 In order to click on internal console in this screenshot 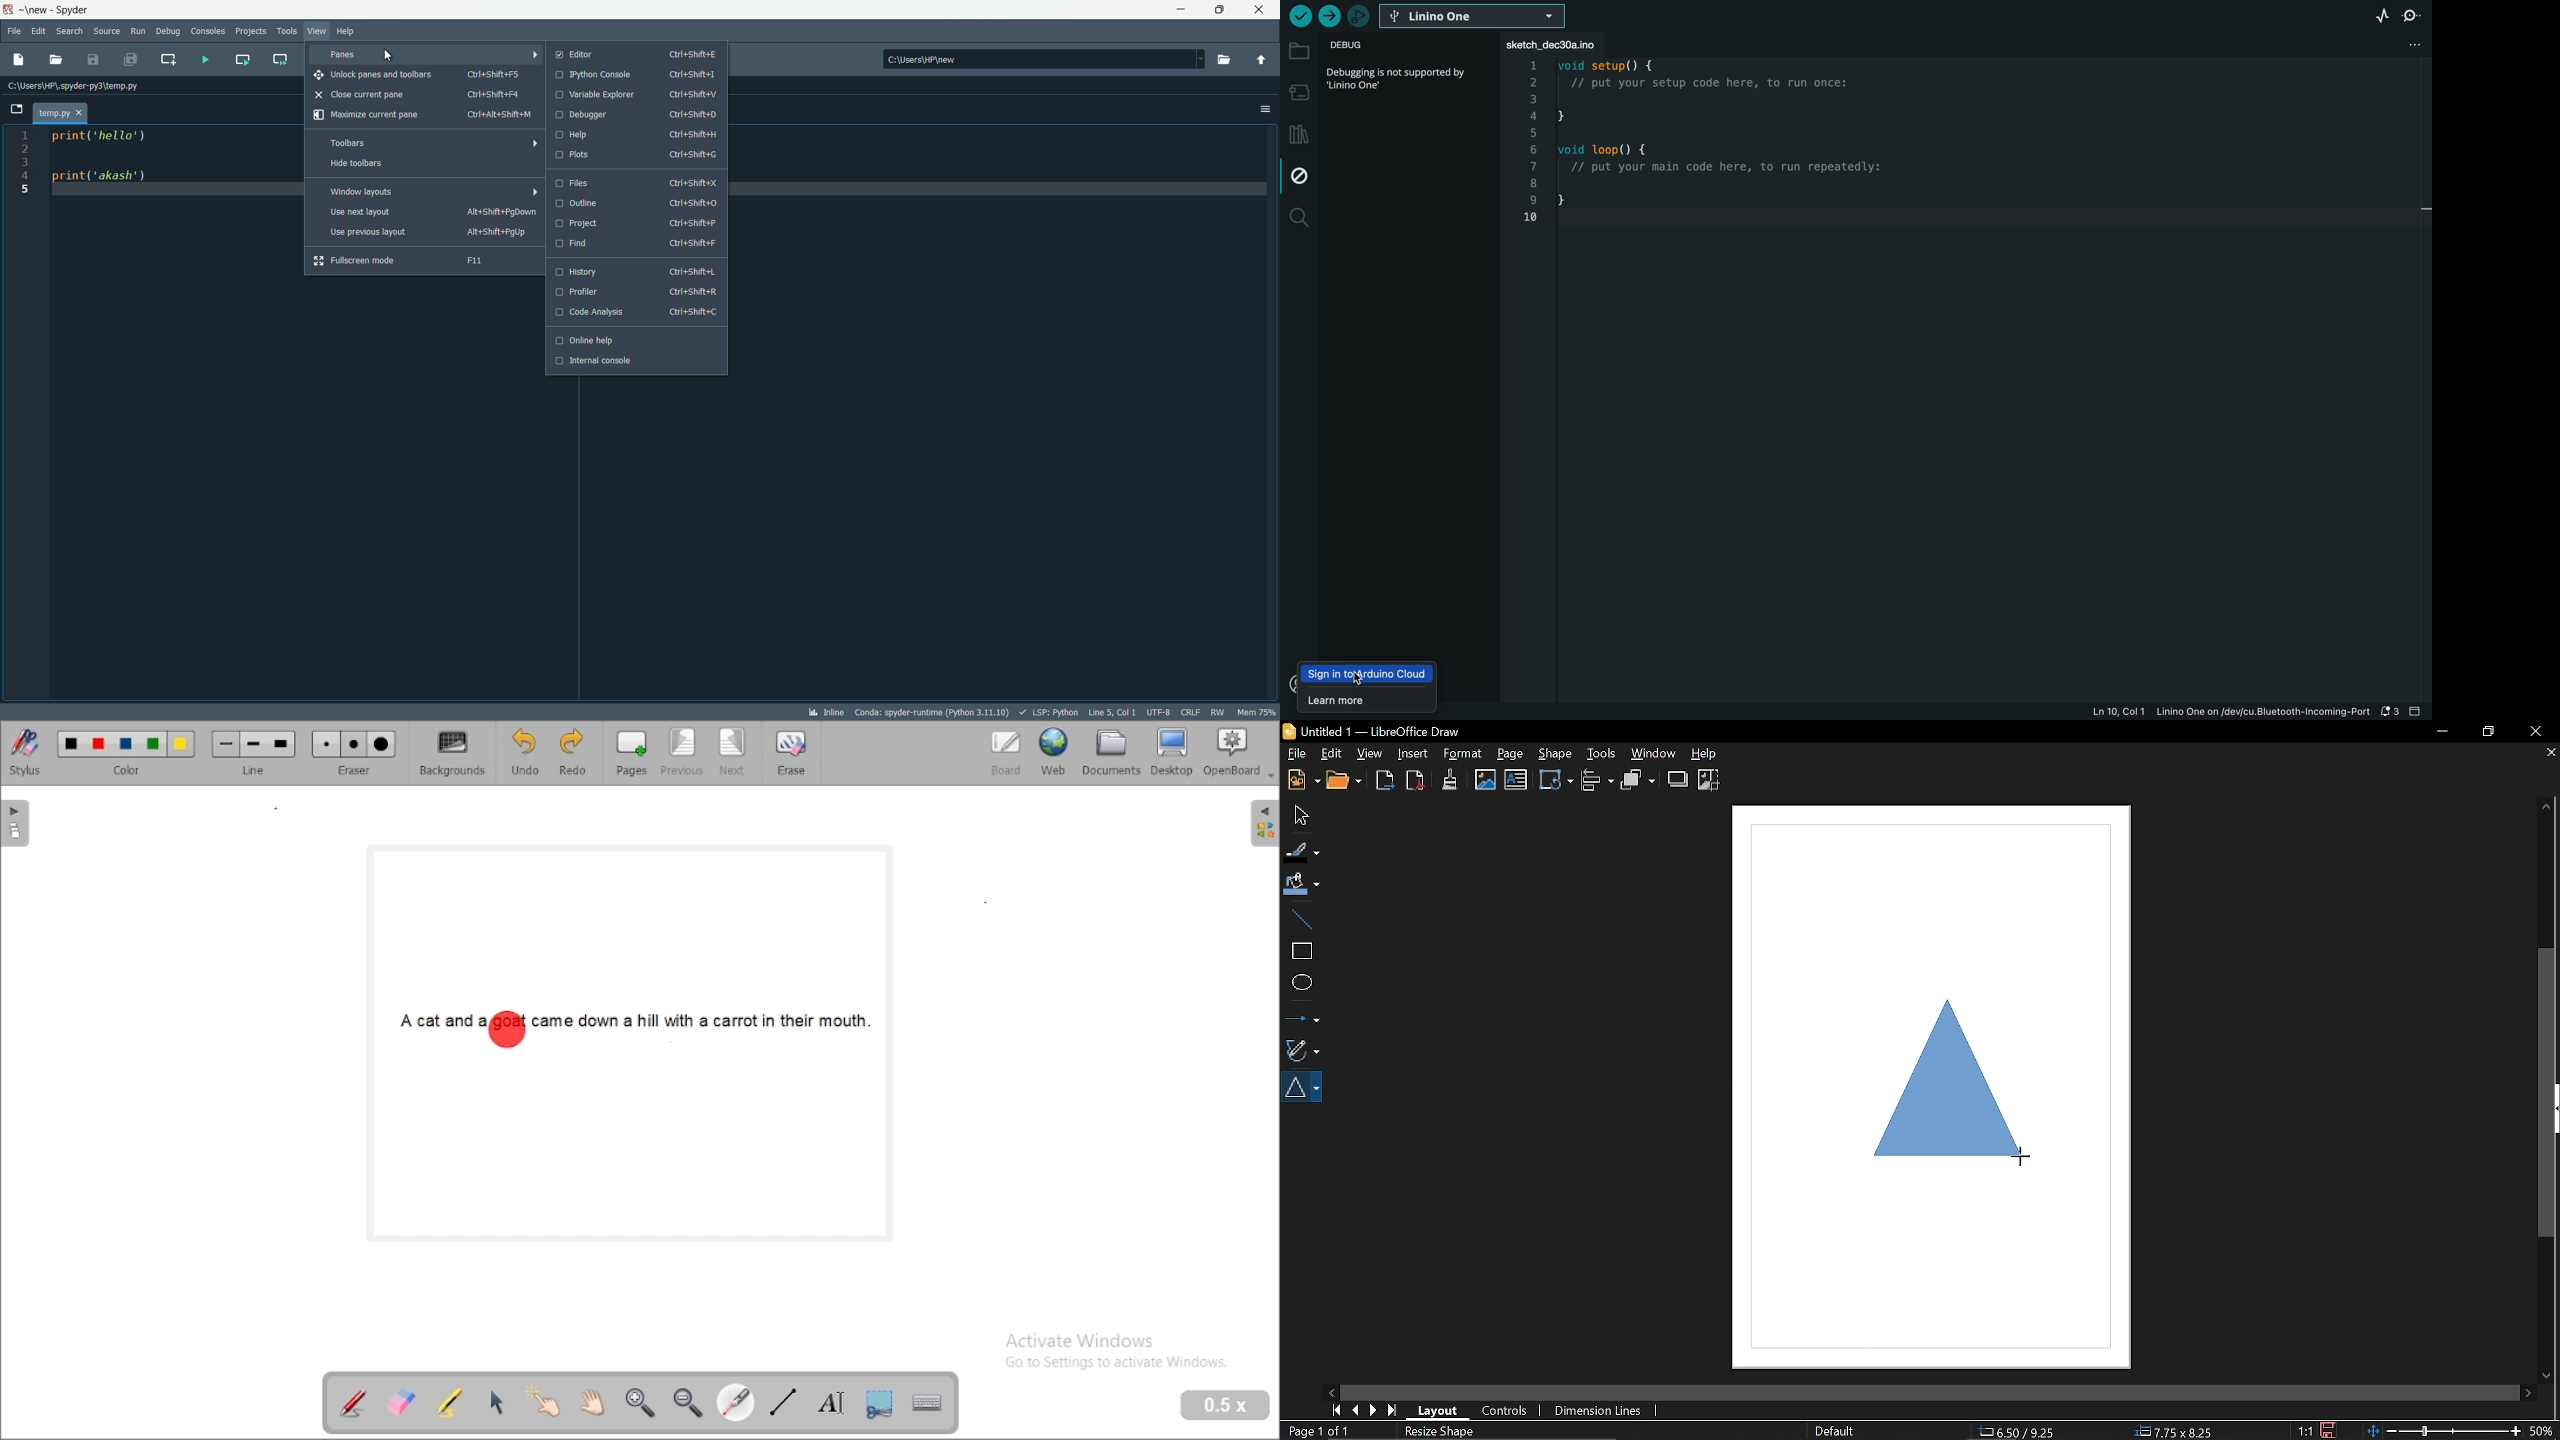, I will do `click(634, 361)`.